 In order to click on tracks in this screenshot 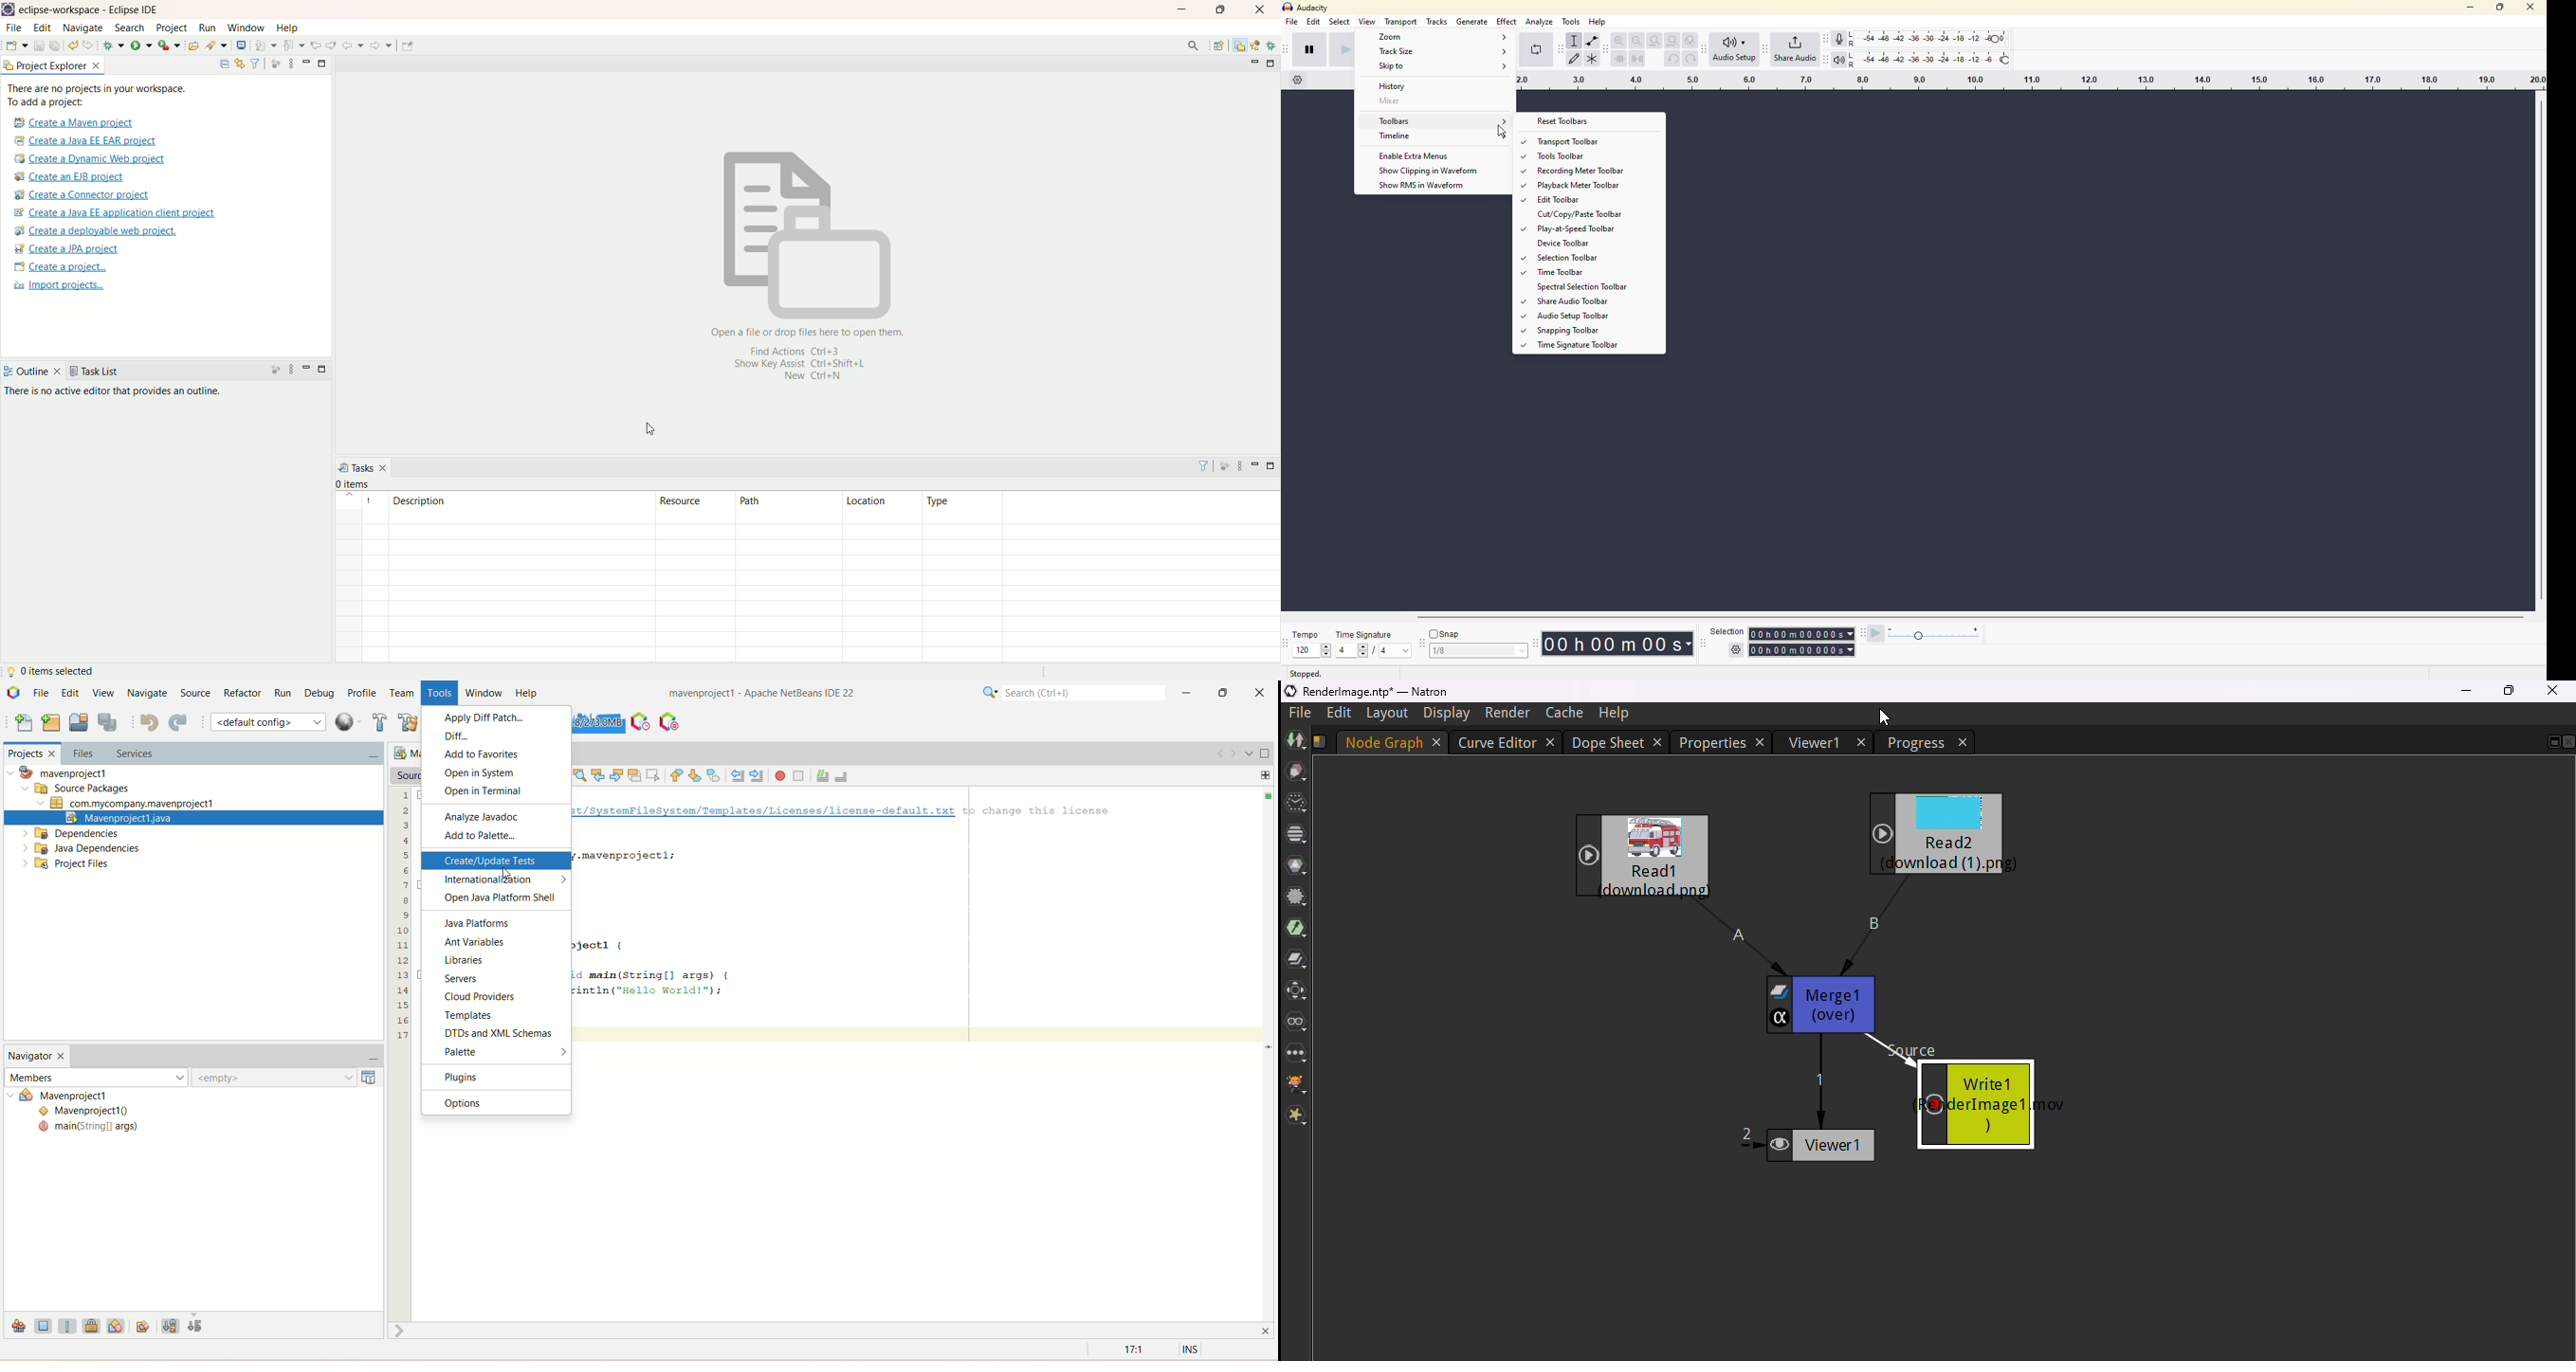, I will do `click(1438, 22)`.